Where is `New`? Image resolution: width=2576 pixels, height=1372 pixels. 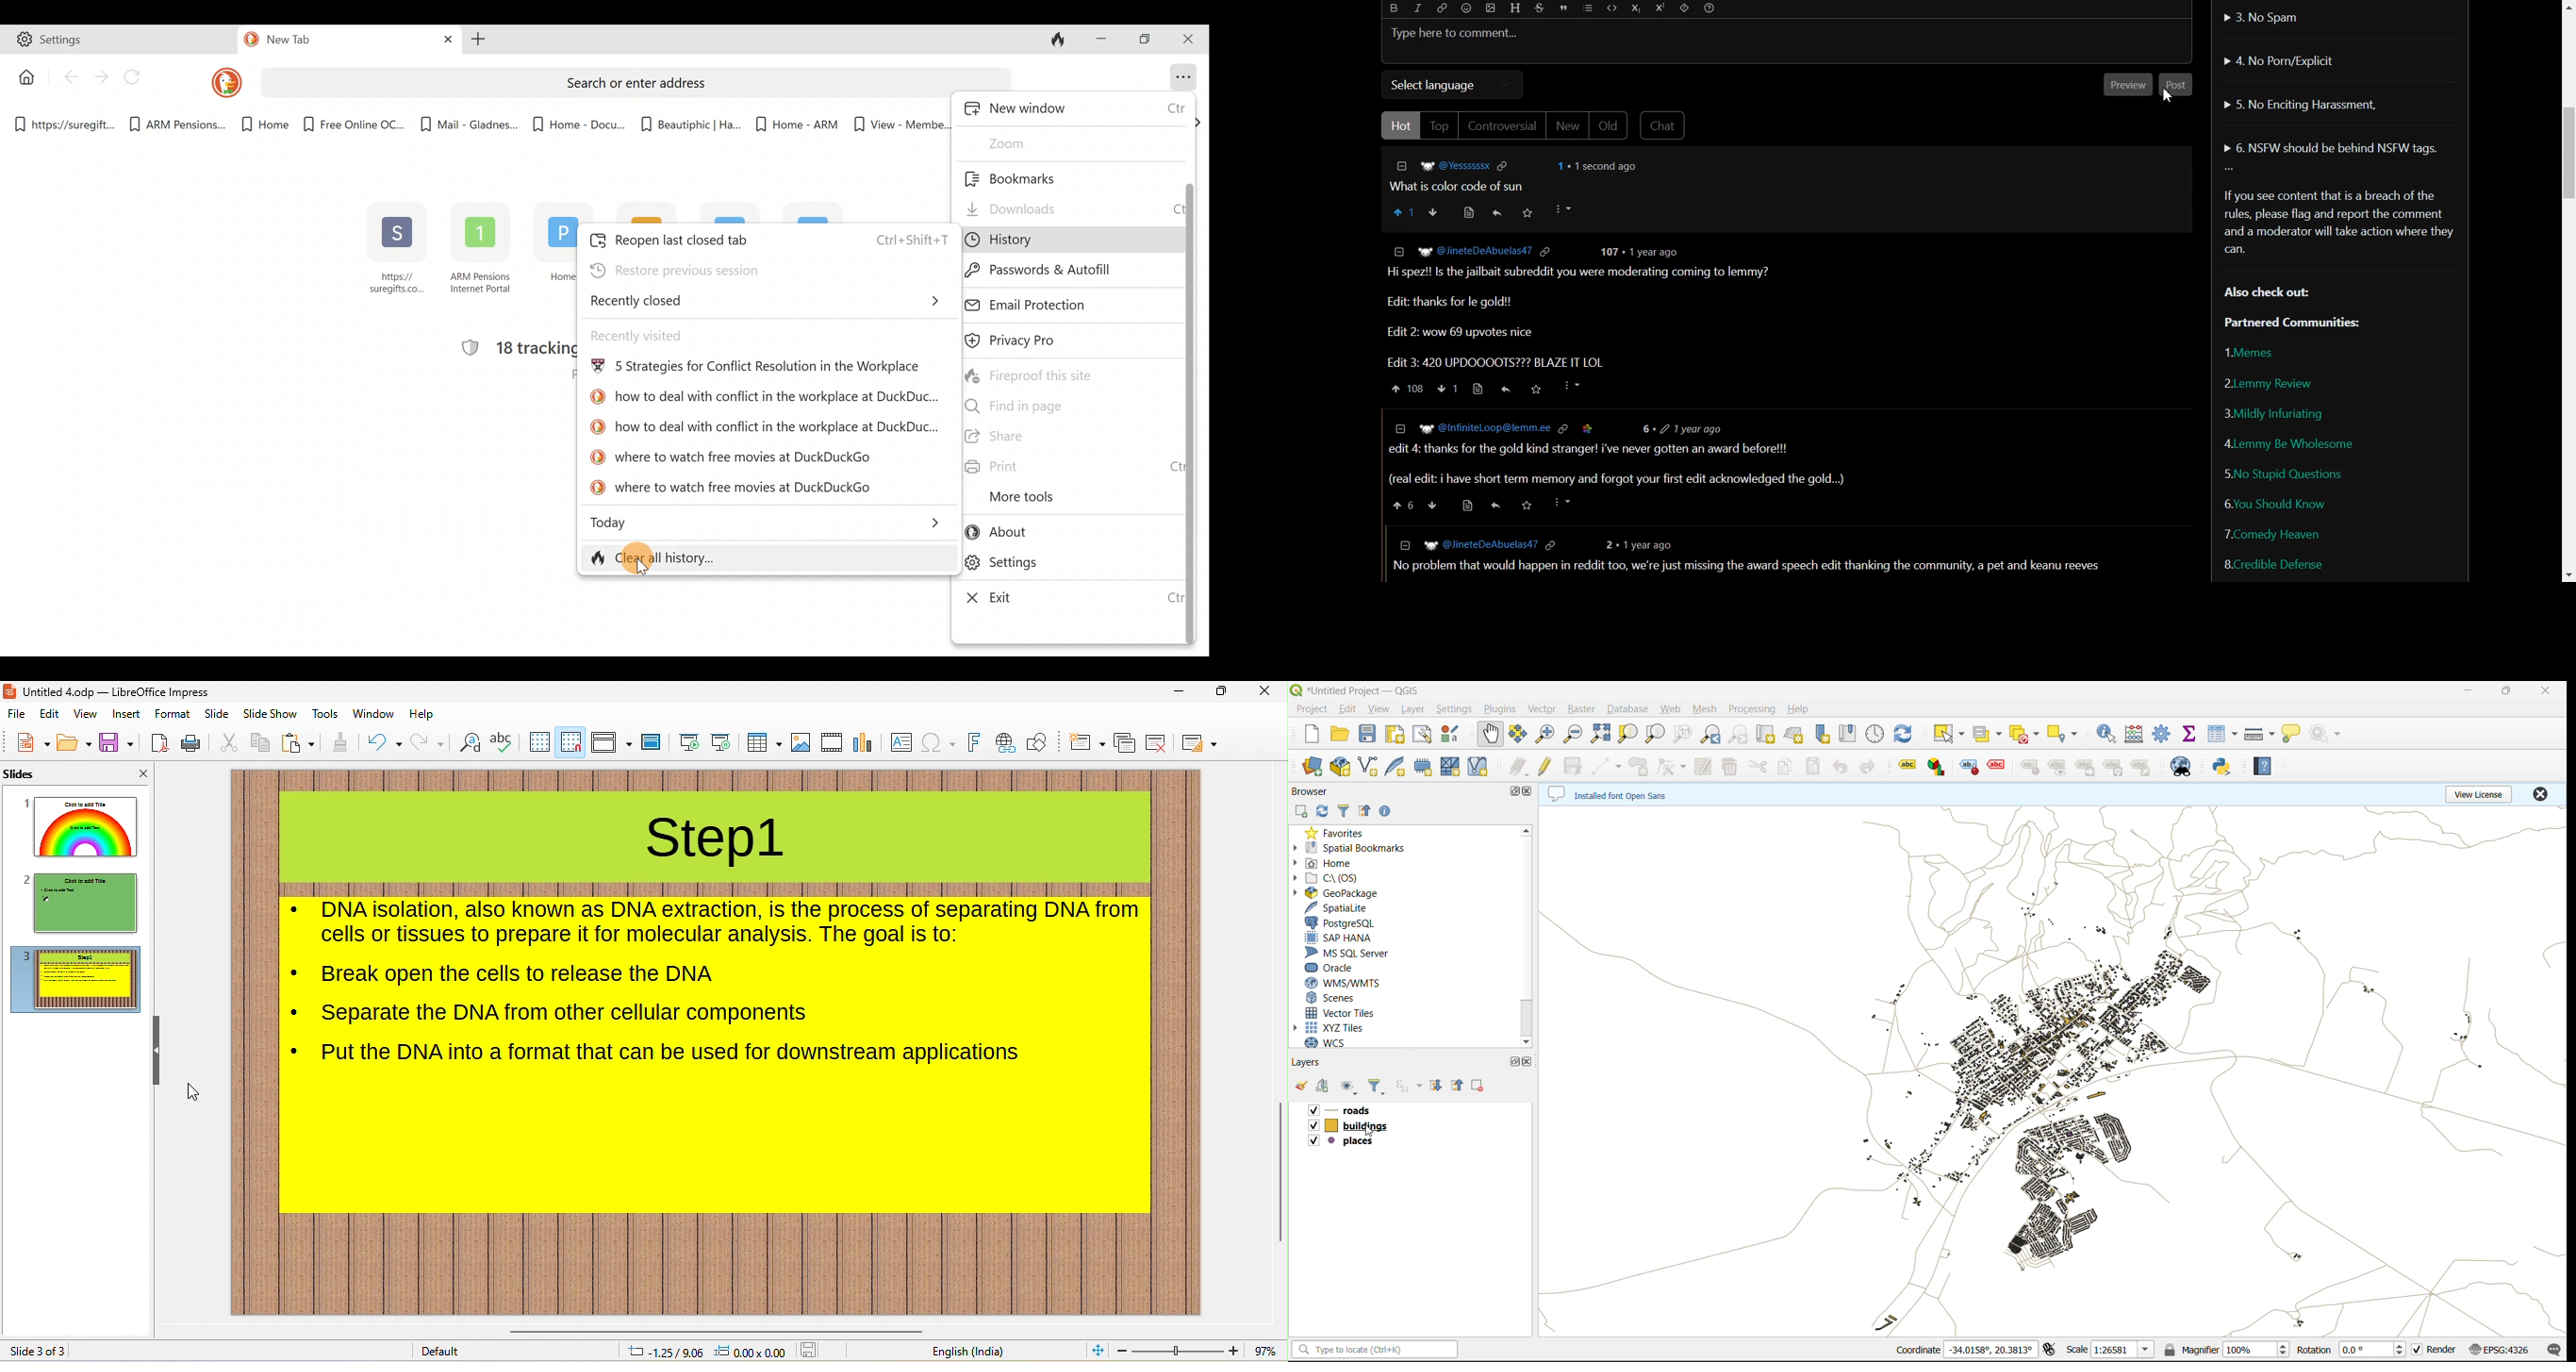 New is located at coordinates (1567, 125).